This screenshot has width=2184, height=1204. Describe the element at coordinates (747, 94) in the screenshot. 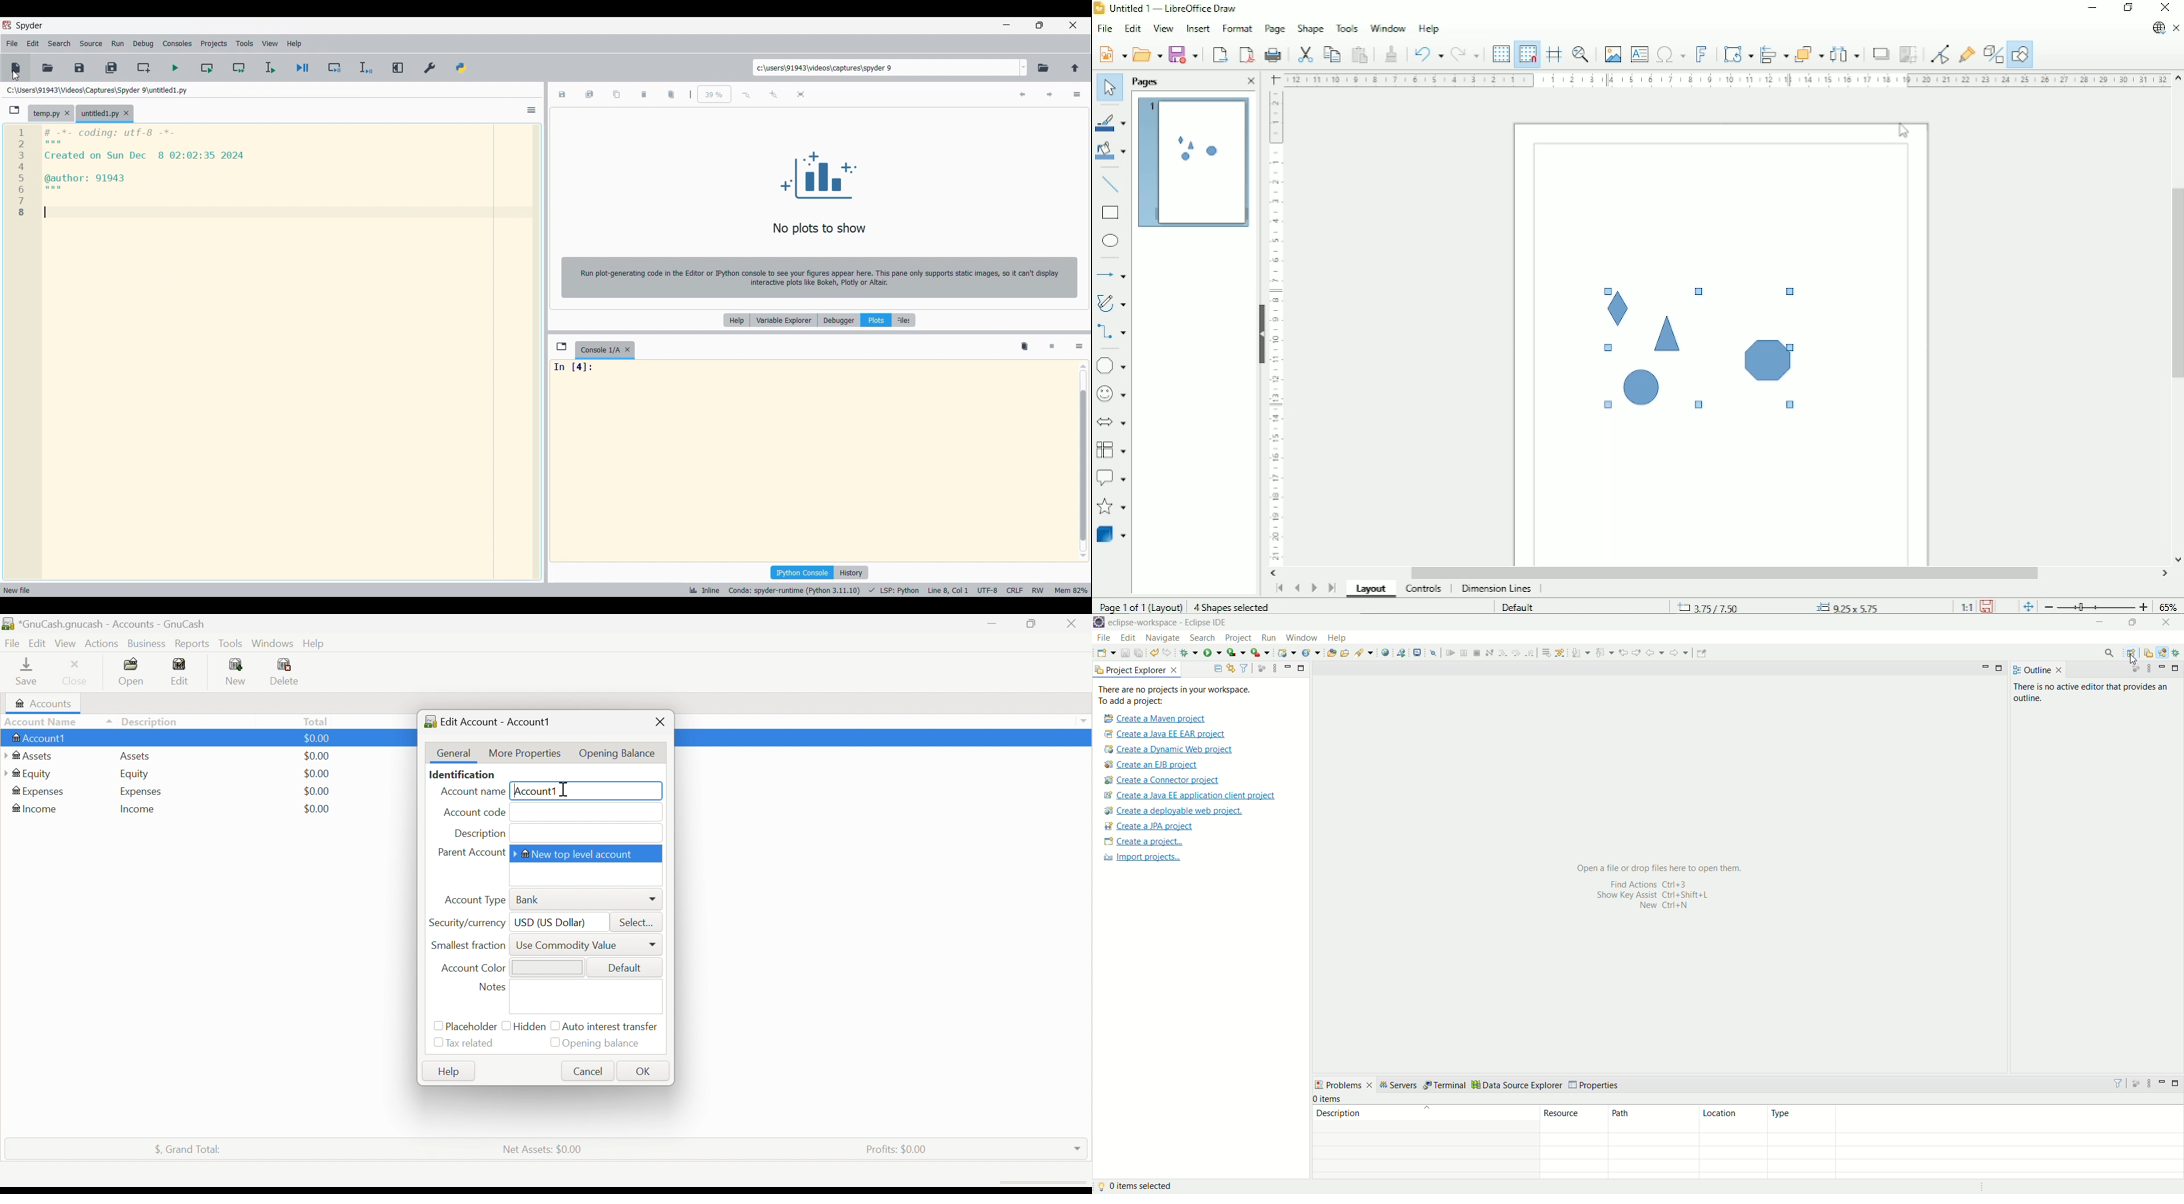

I see `Zoom out` at that location.